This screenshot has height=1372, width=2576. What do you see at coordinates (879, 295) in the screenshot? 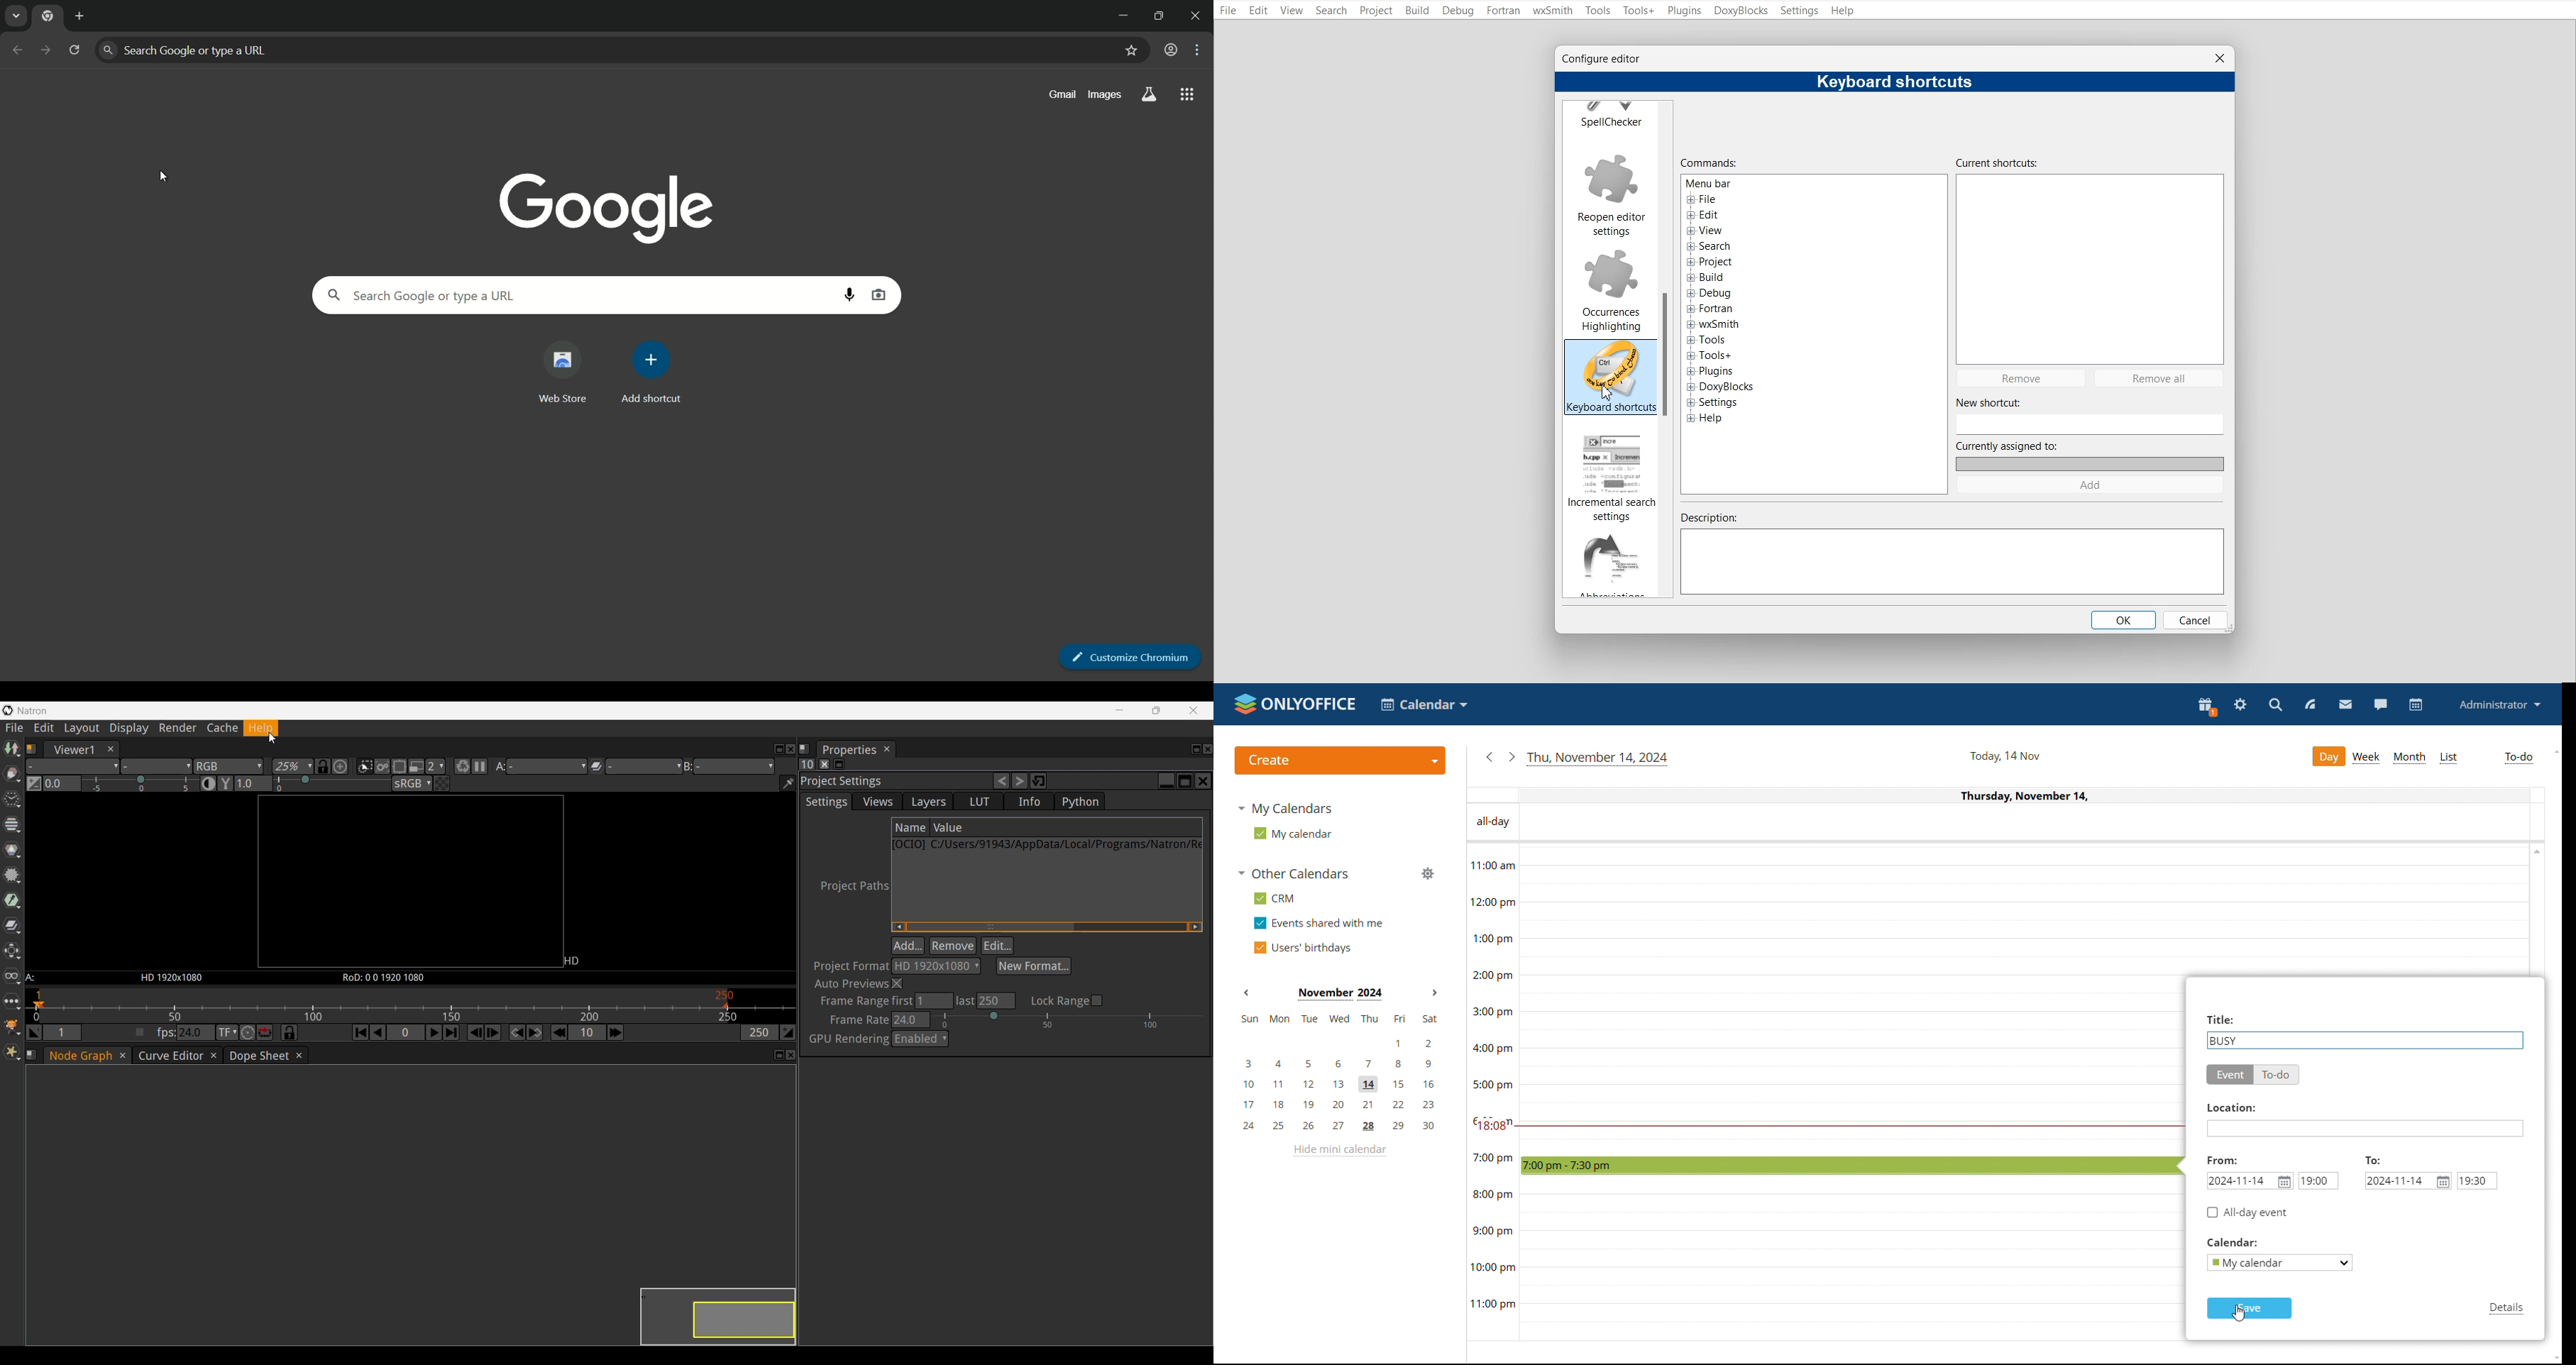
I see `search by image` at bounding box center [879, 295].